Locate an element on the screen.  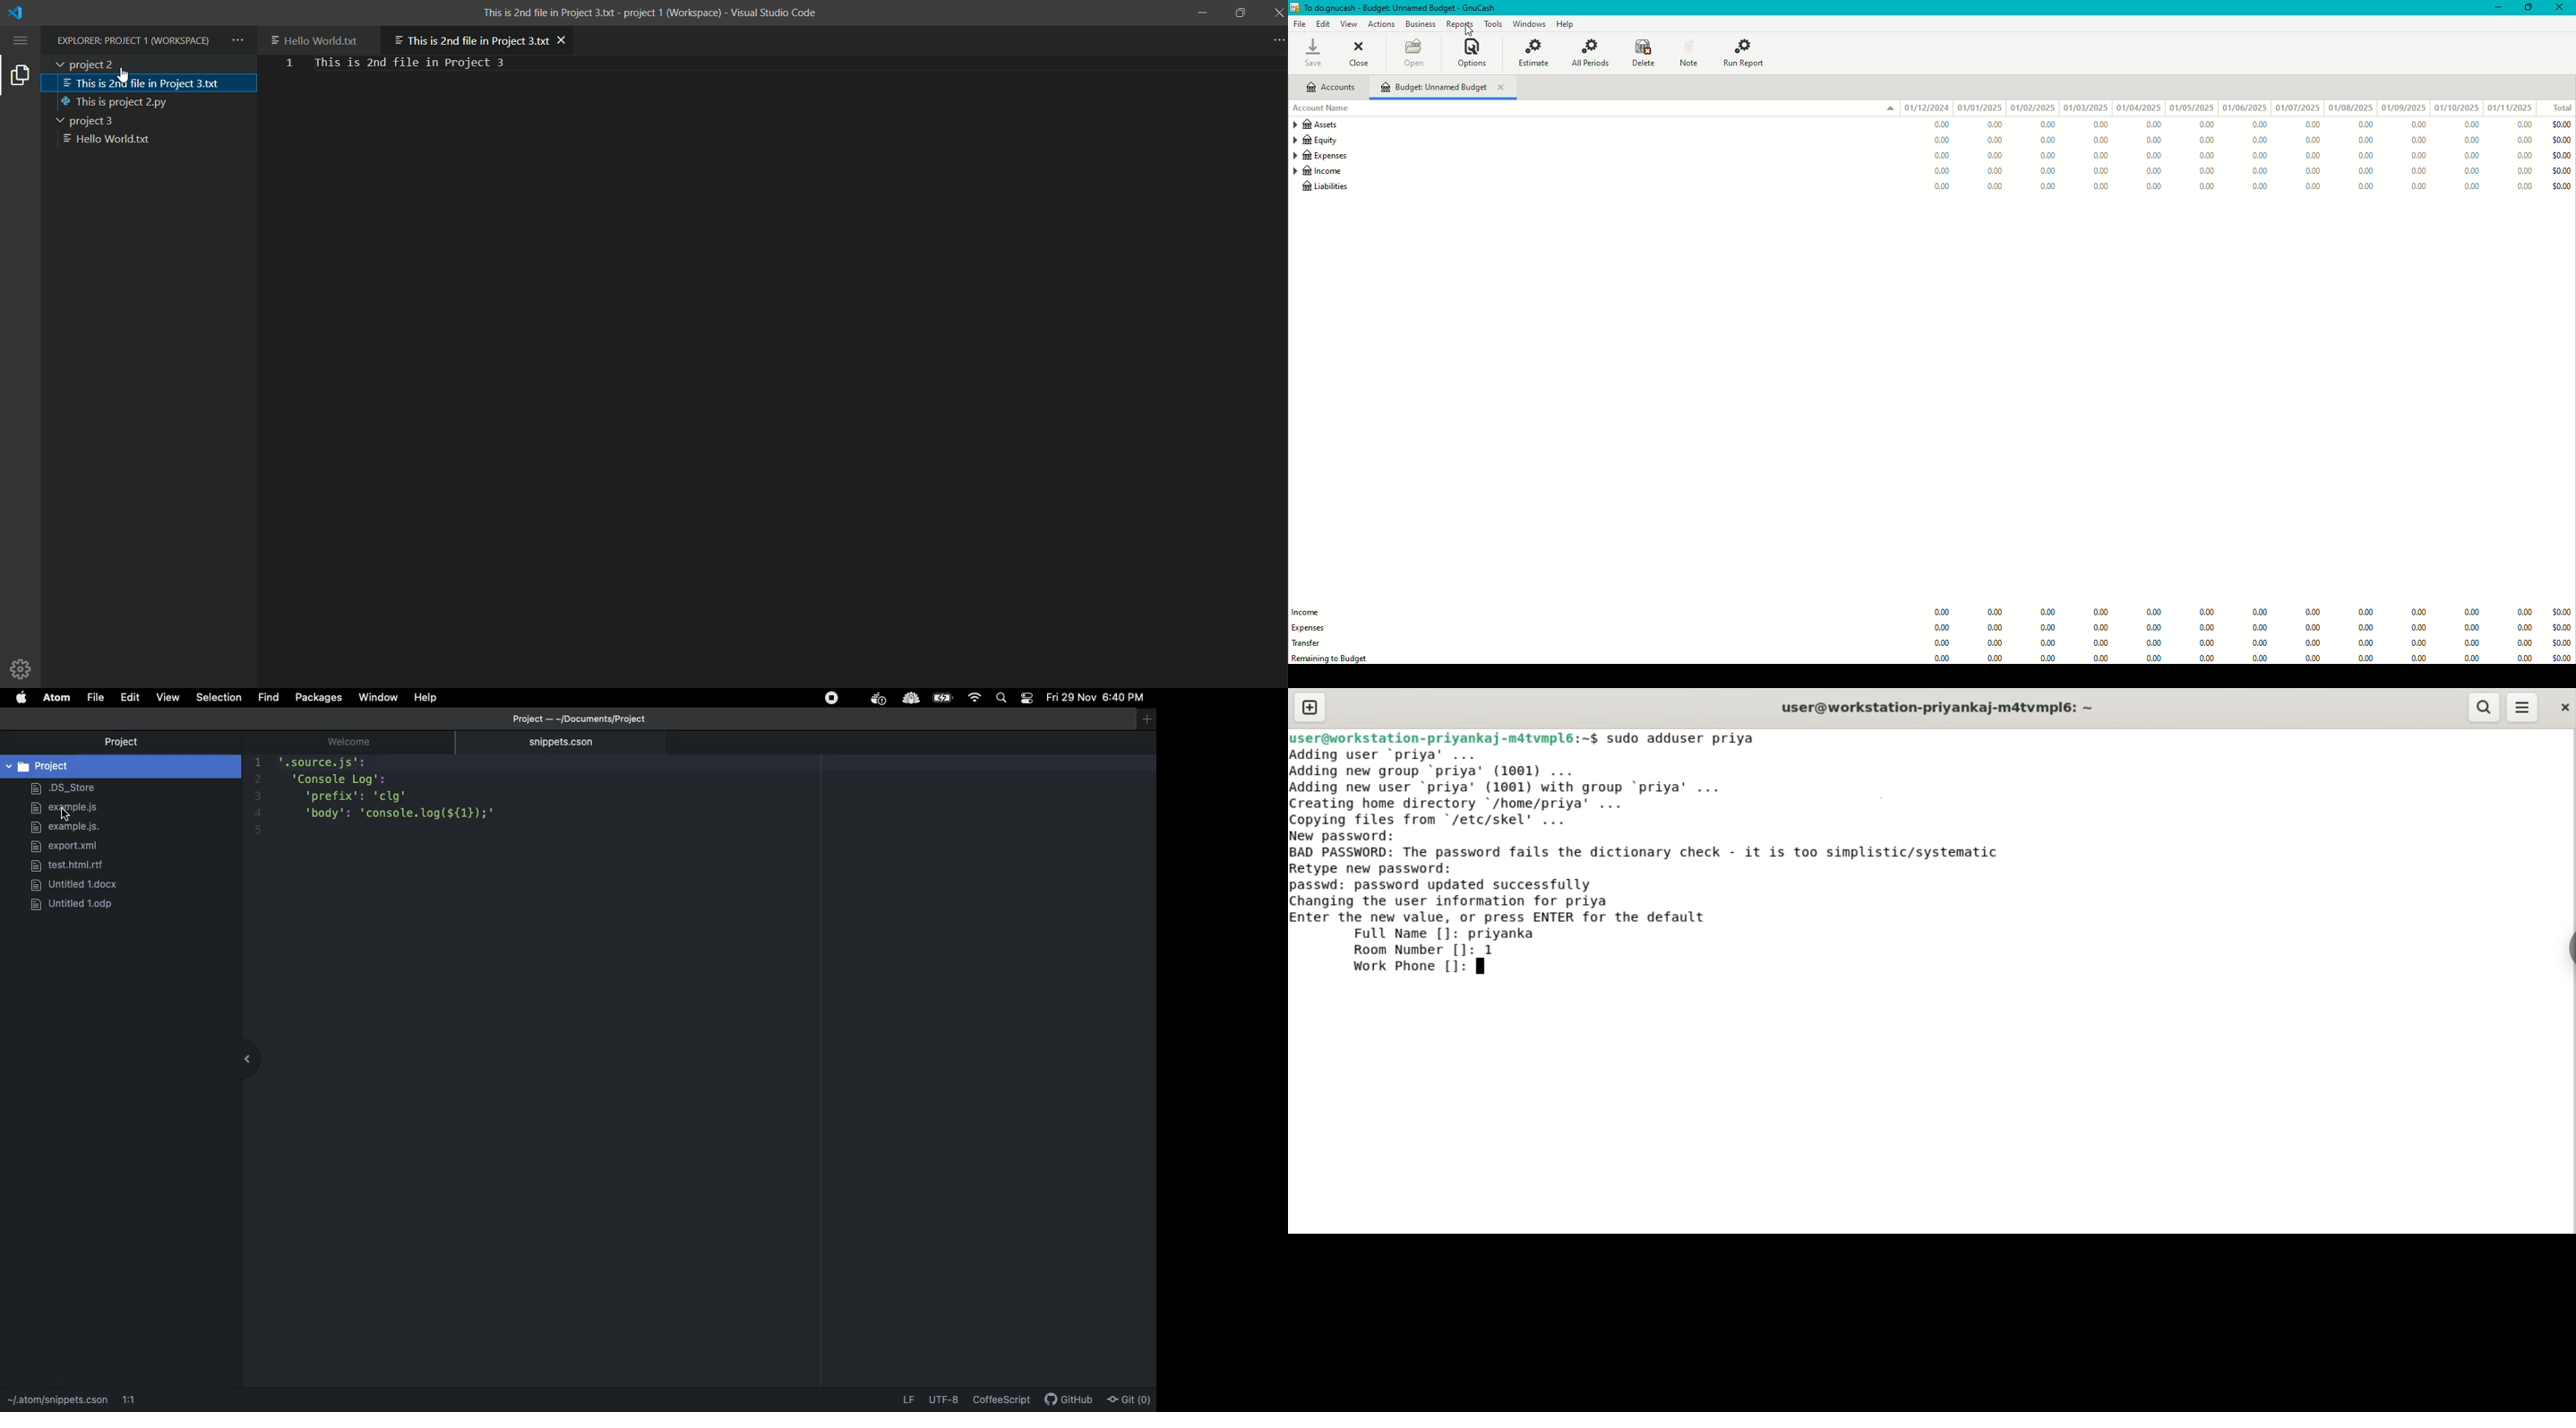
explorer tab is located at coordinates (20, 74).